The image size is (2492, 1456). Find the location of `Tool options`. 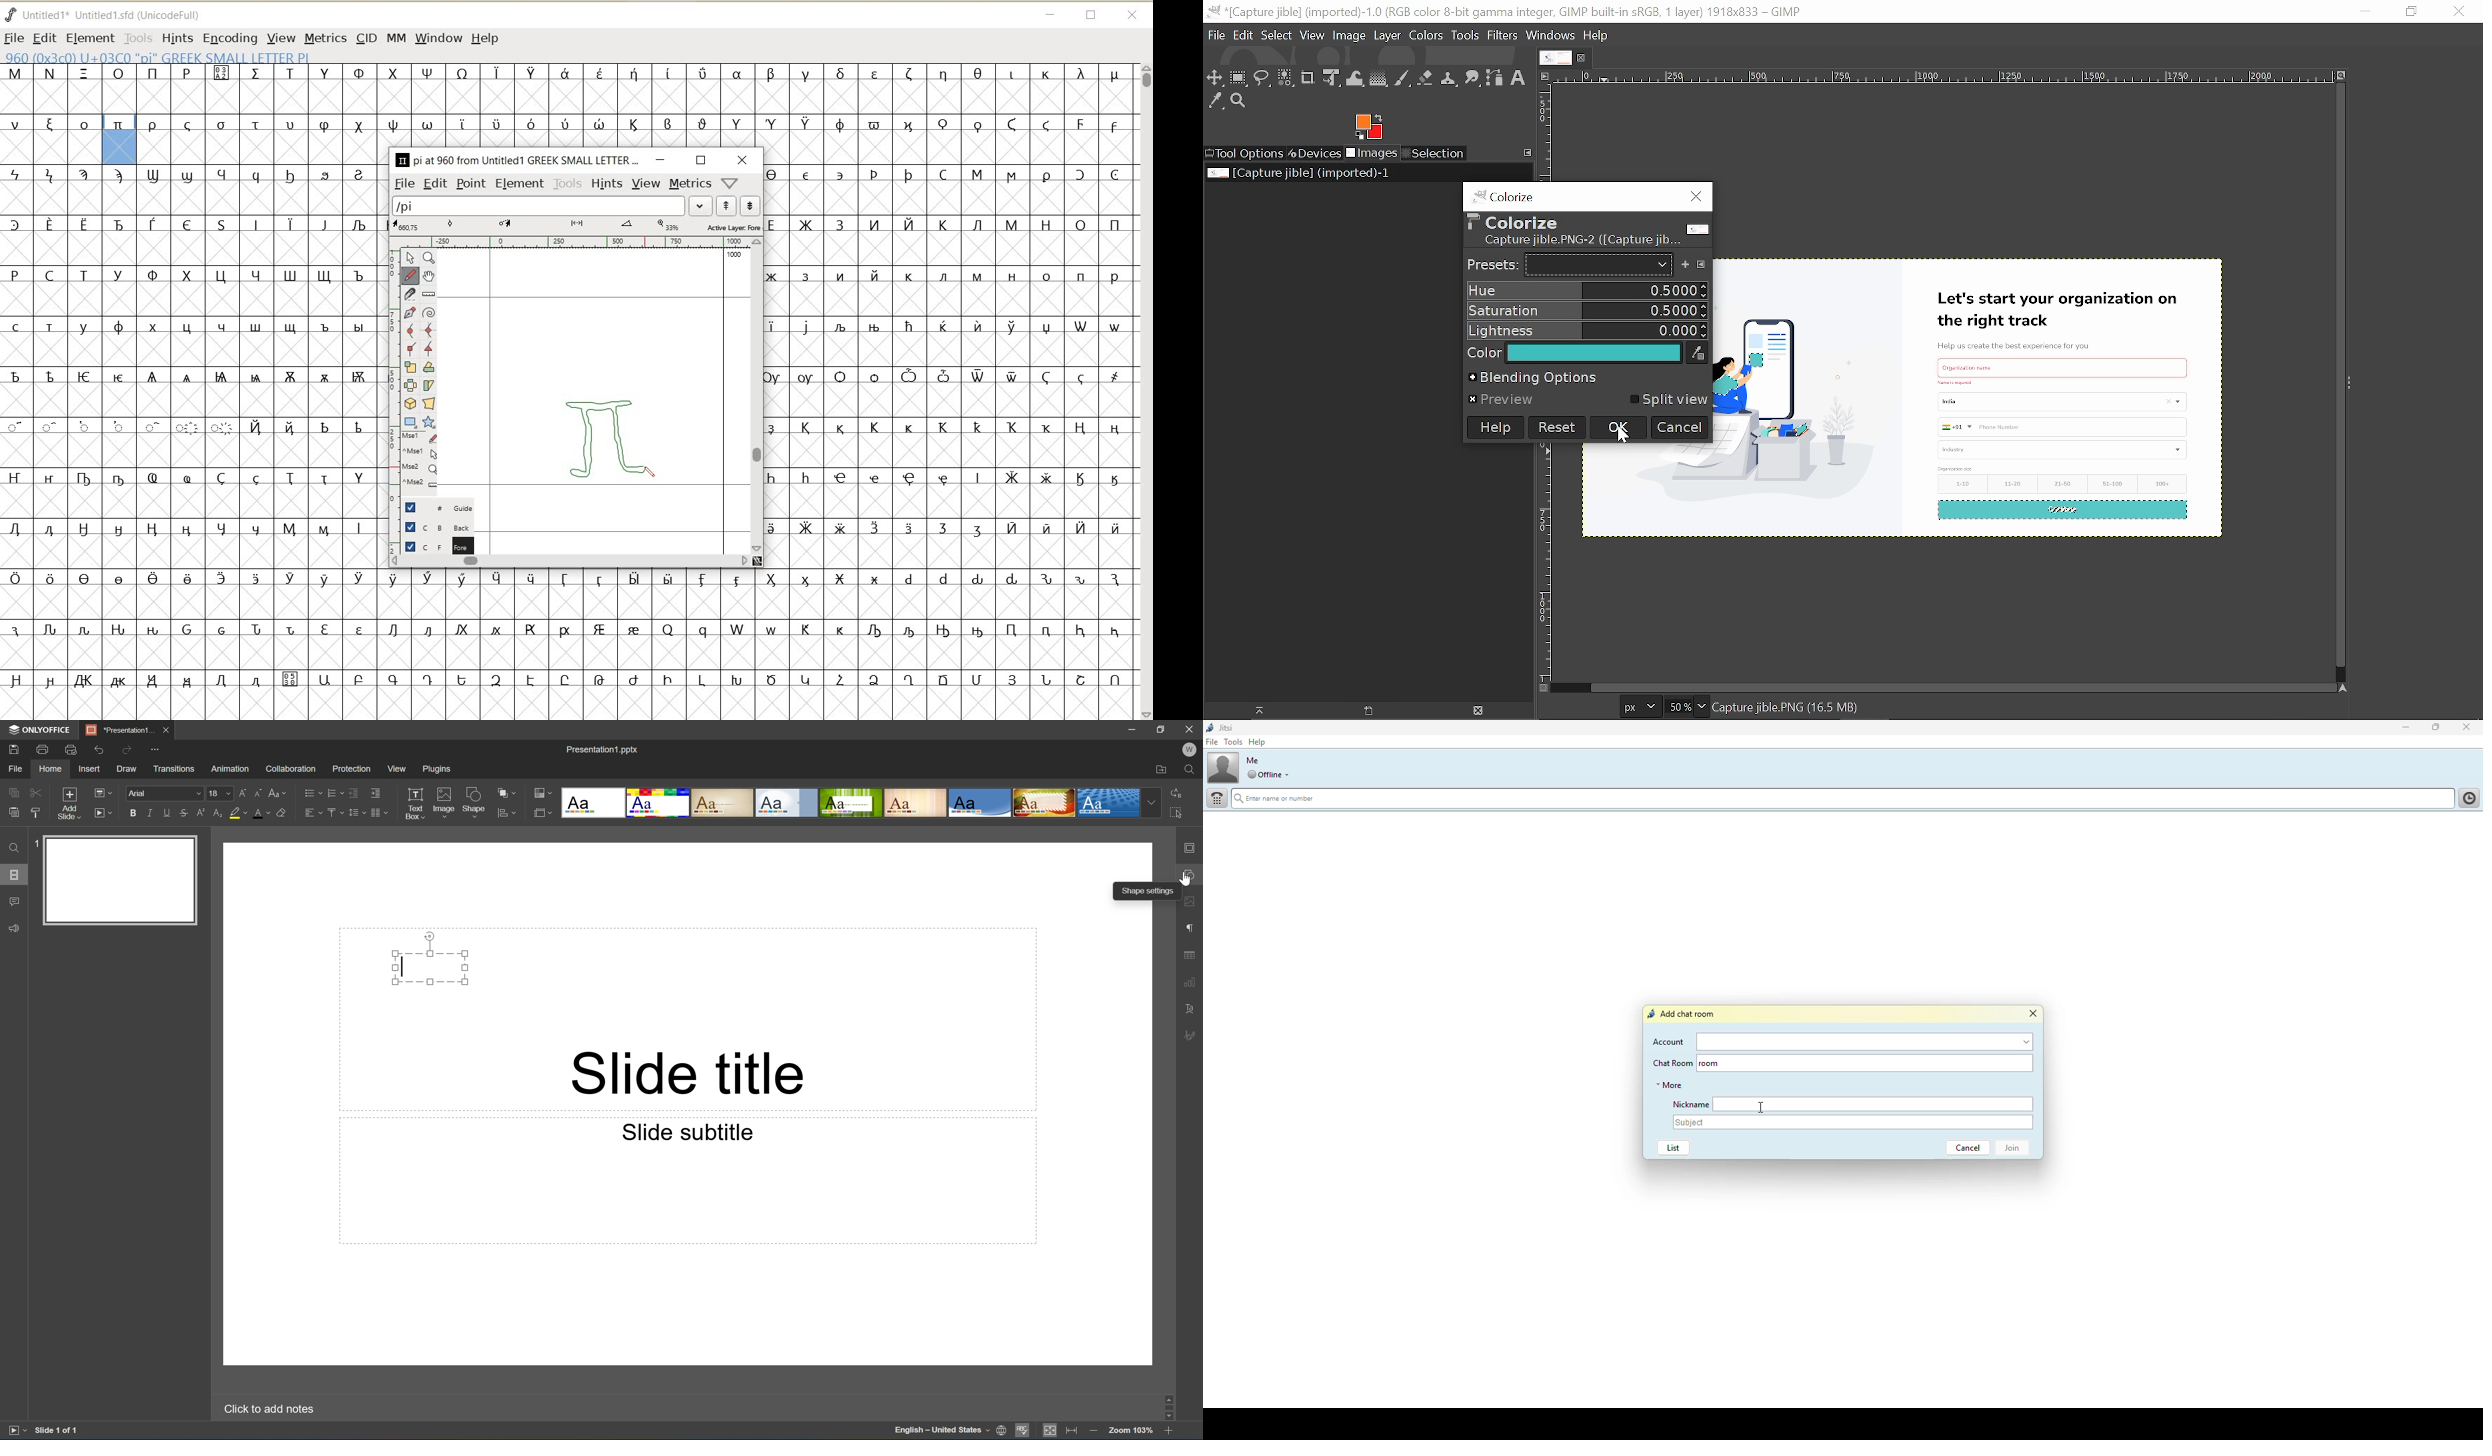

Tool options is located at coordinates (1244, 154).